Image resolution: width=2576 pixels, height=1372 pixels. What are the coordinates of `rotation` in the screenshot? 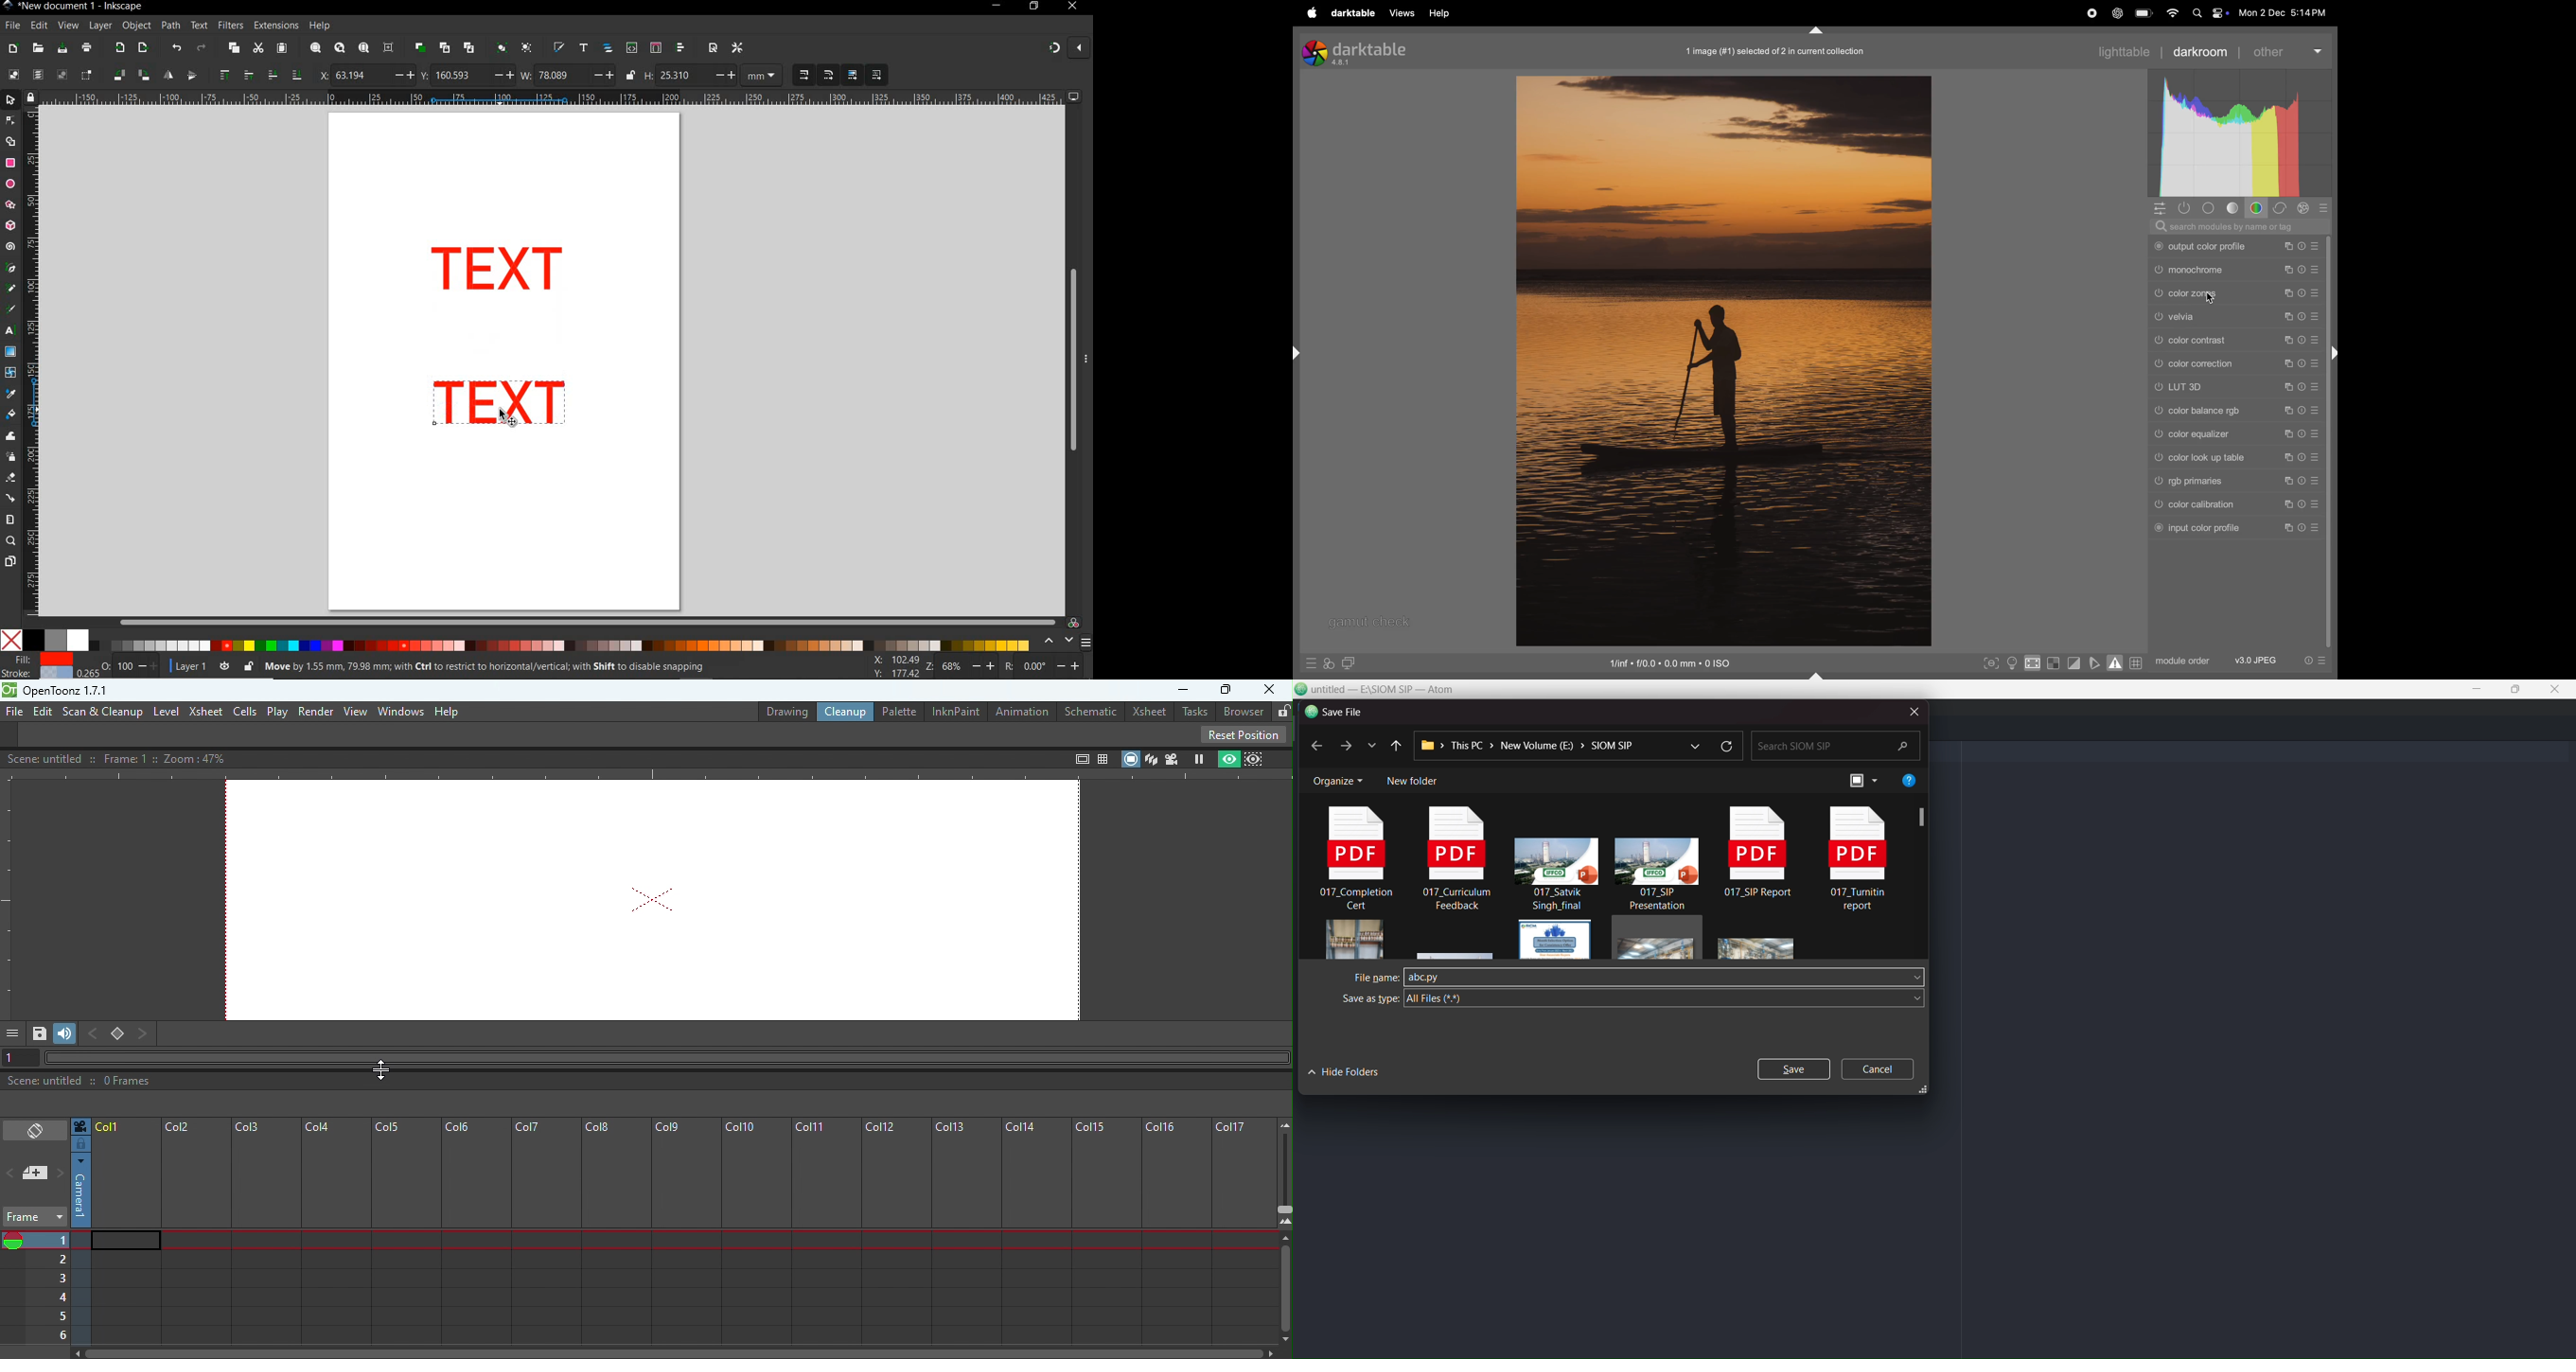 It's located at (1044, 665).